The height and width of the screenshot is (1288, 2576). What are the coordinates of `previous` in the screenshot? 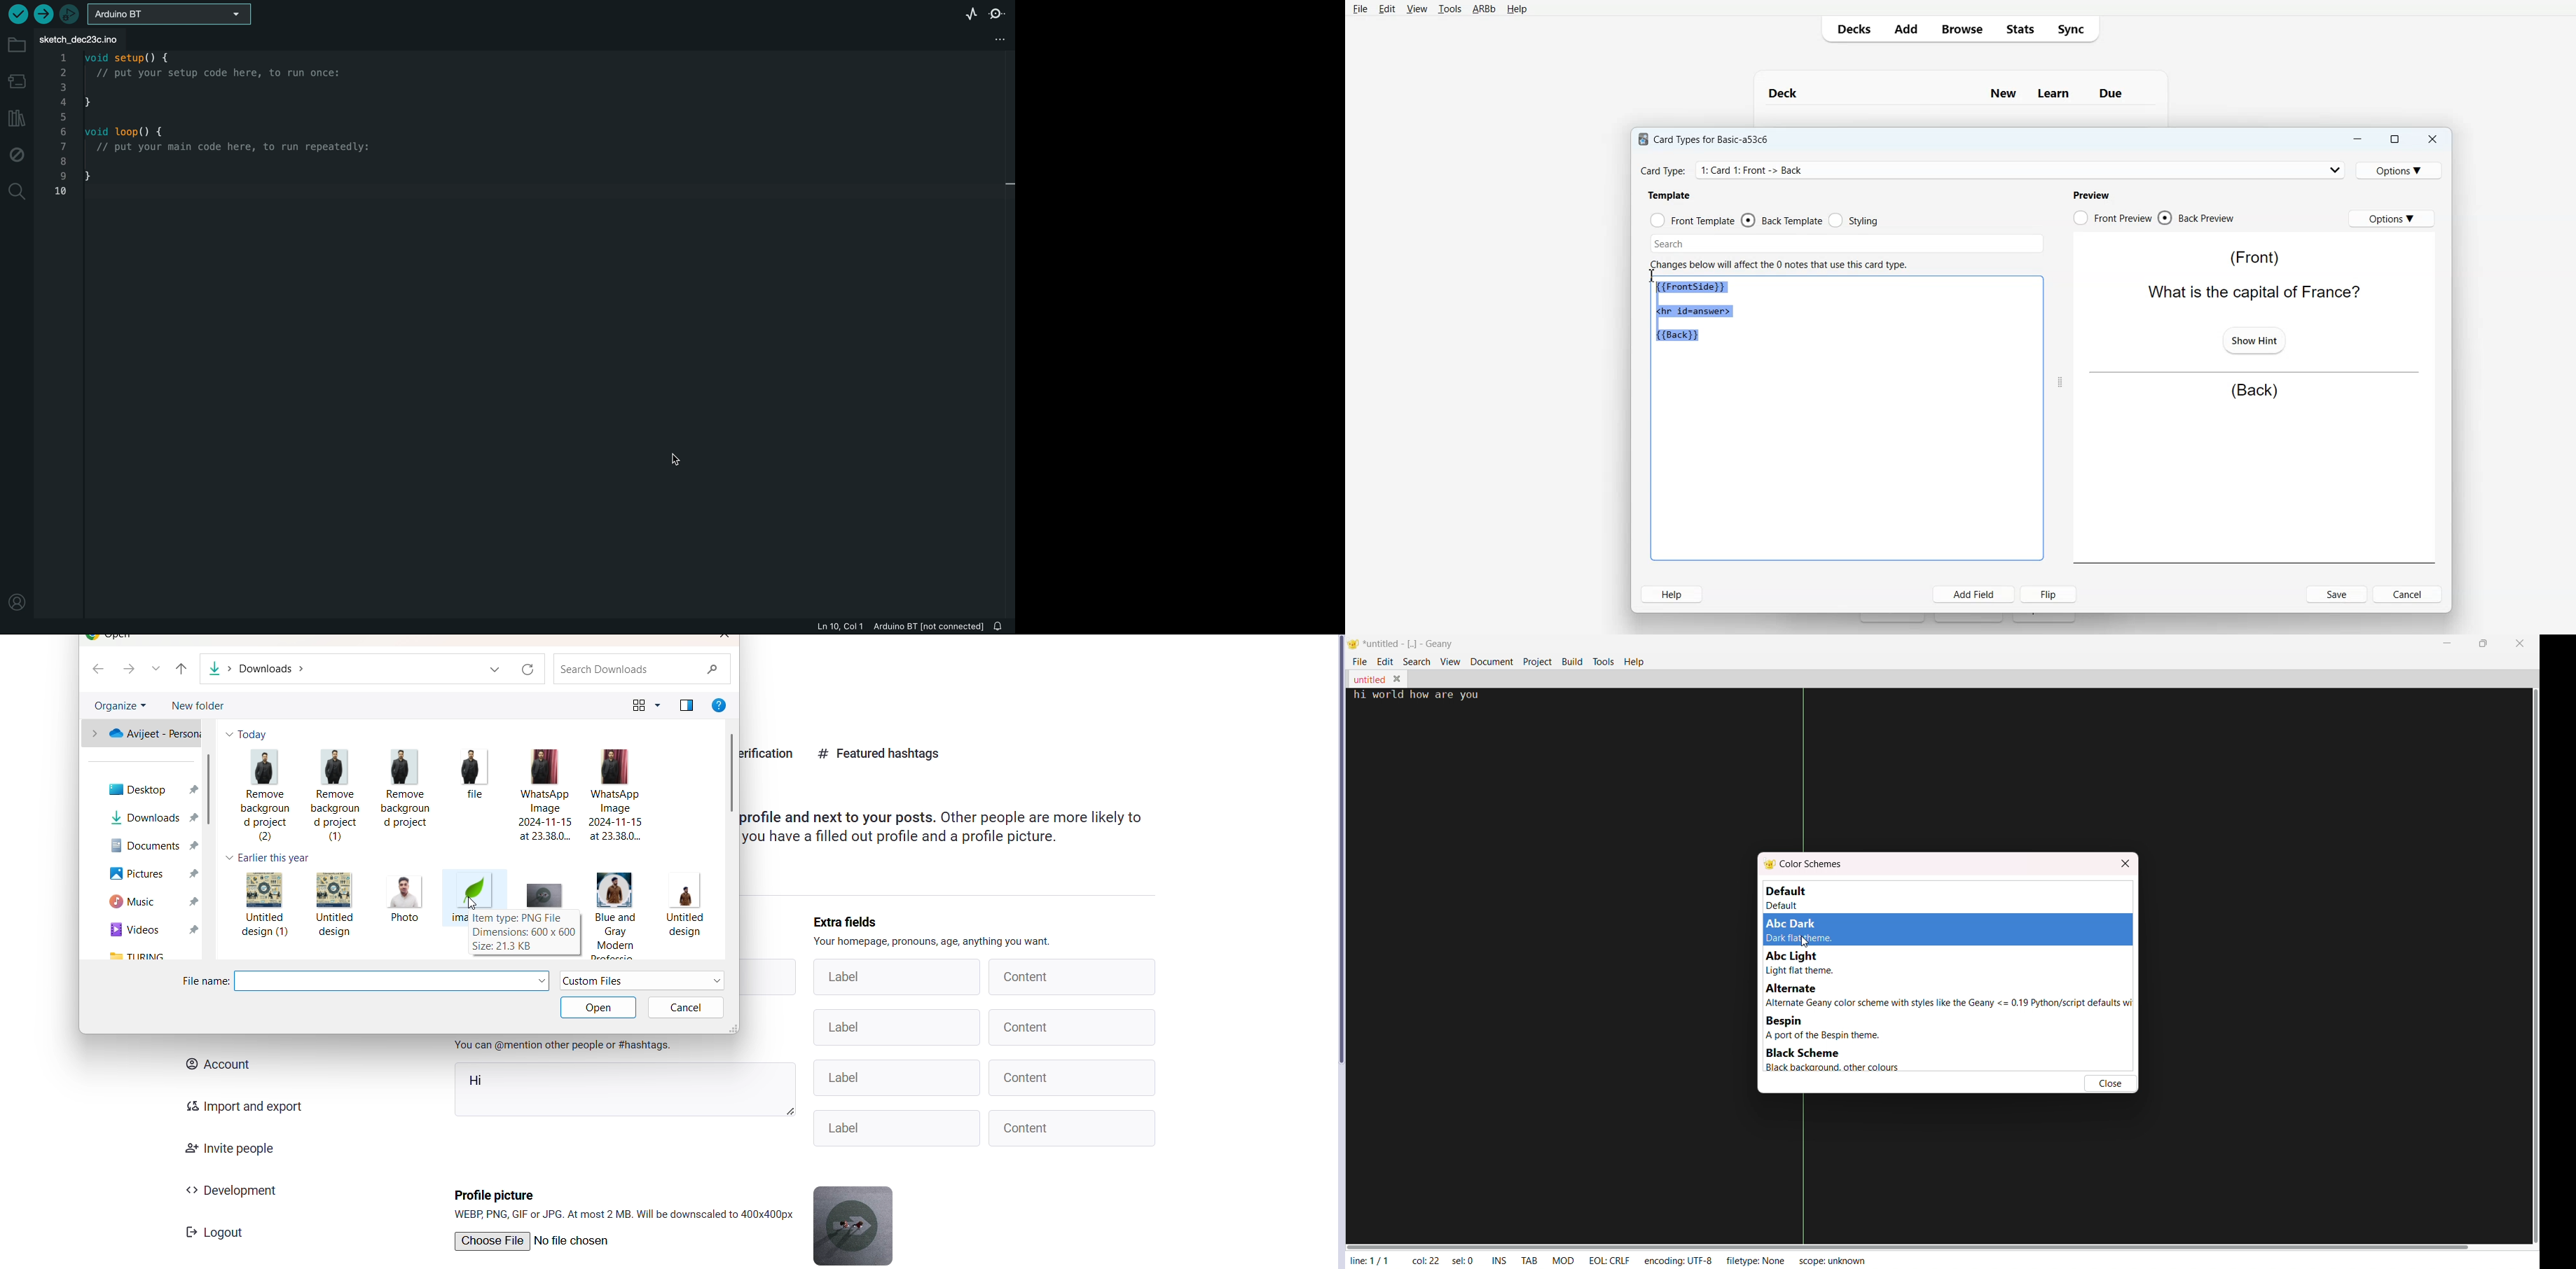 It's located at (181, 669).